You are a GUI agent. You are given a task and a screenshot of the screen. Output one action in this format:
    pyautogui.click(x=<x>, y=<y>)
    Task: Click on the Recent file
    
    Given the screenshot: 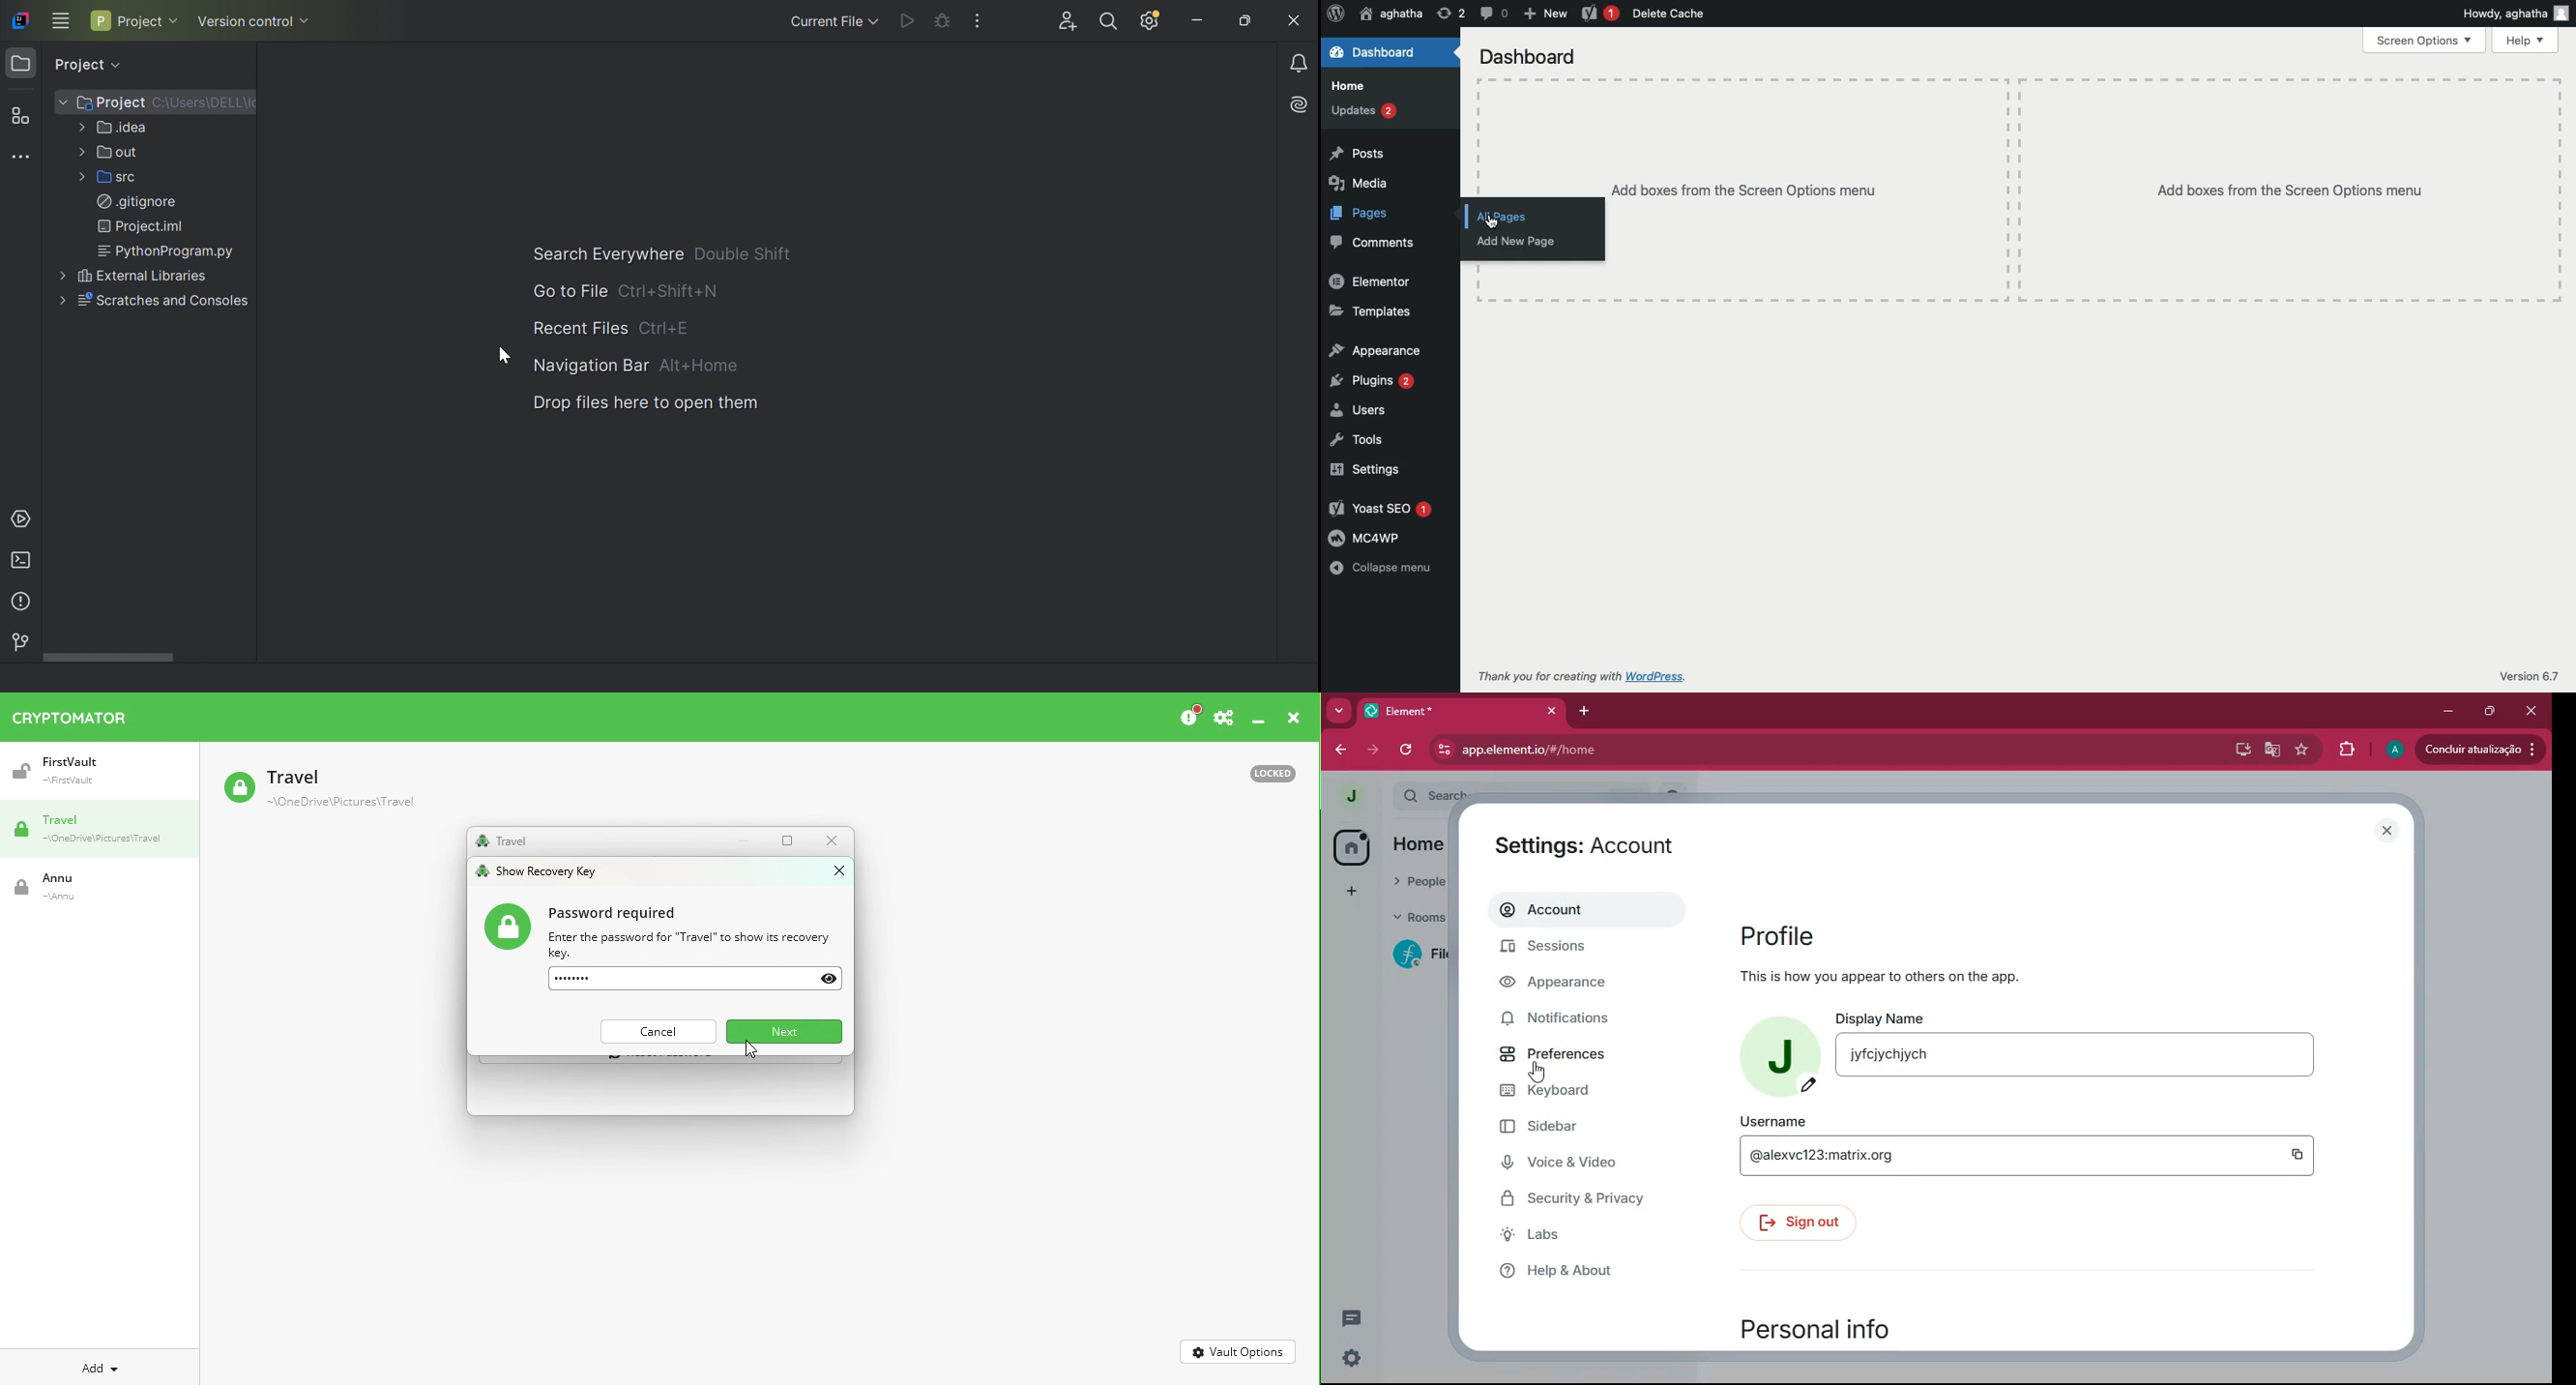 What is the action you would take?
    pyautogui.click(x=580, y=328)
    